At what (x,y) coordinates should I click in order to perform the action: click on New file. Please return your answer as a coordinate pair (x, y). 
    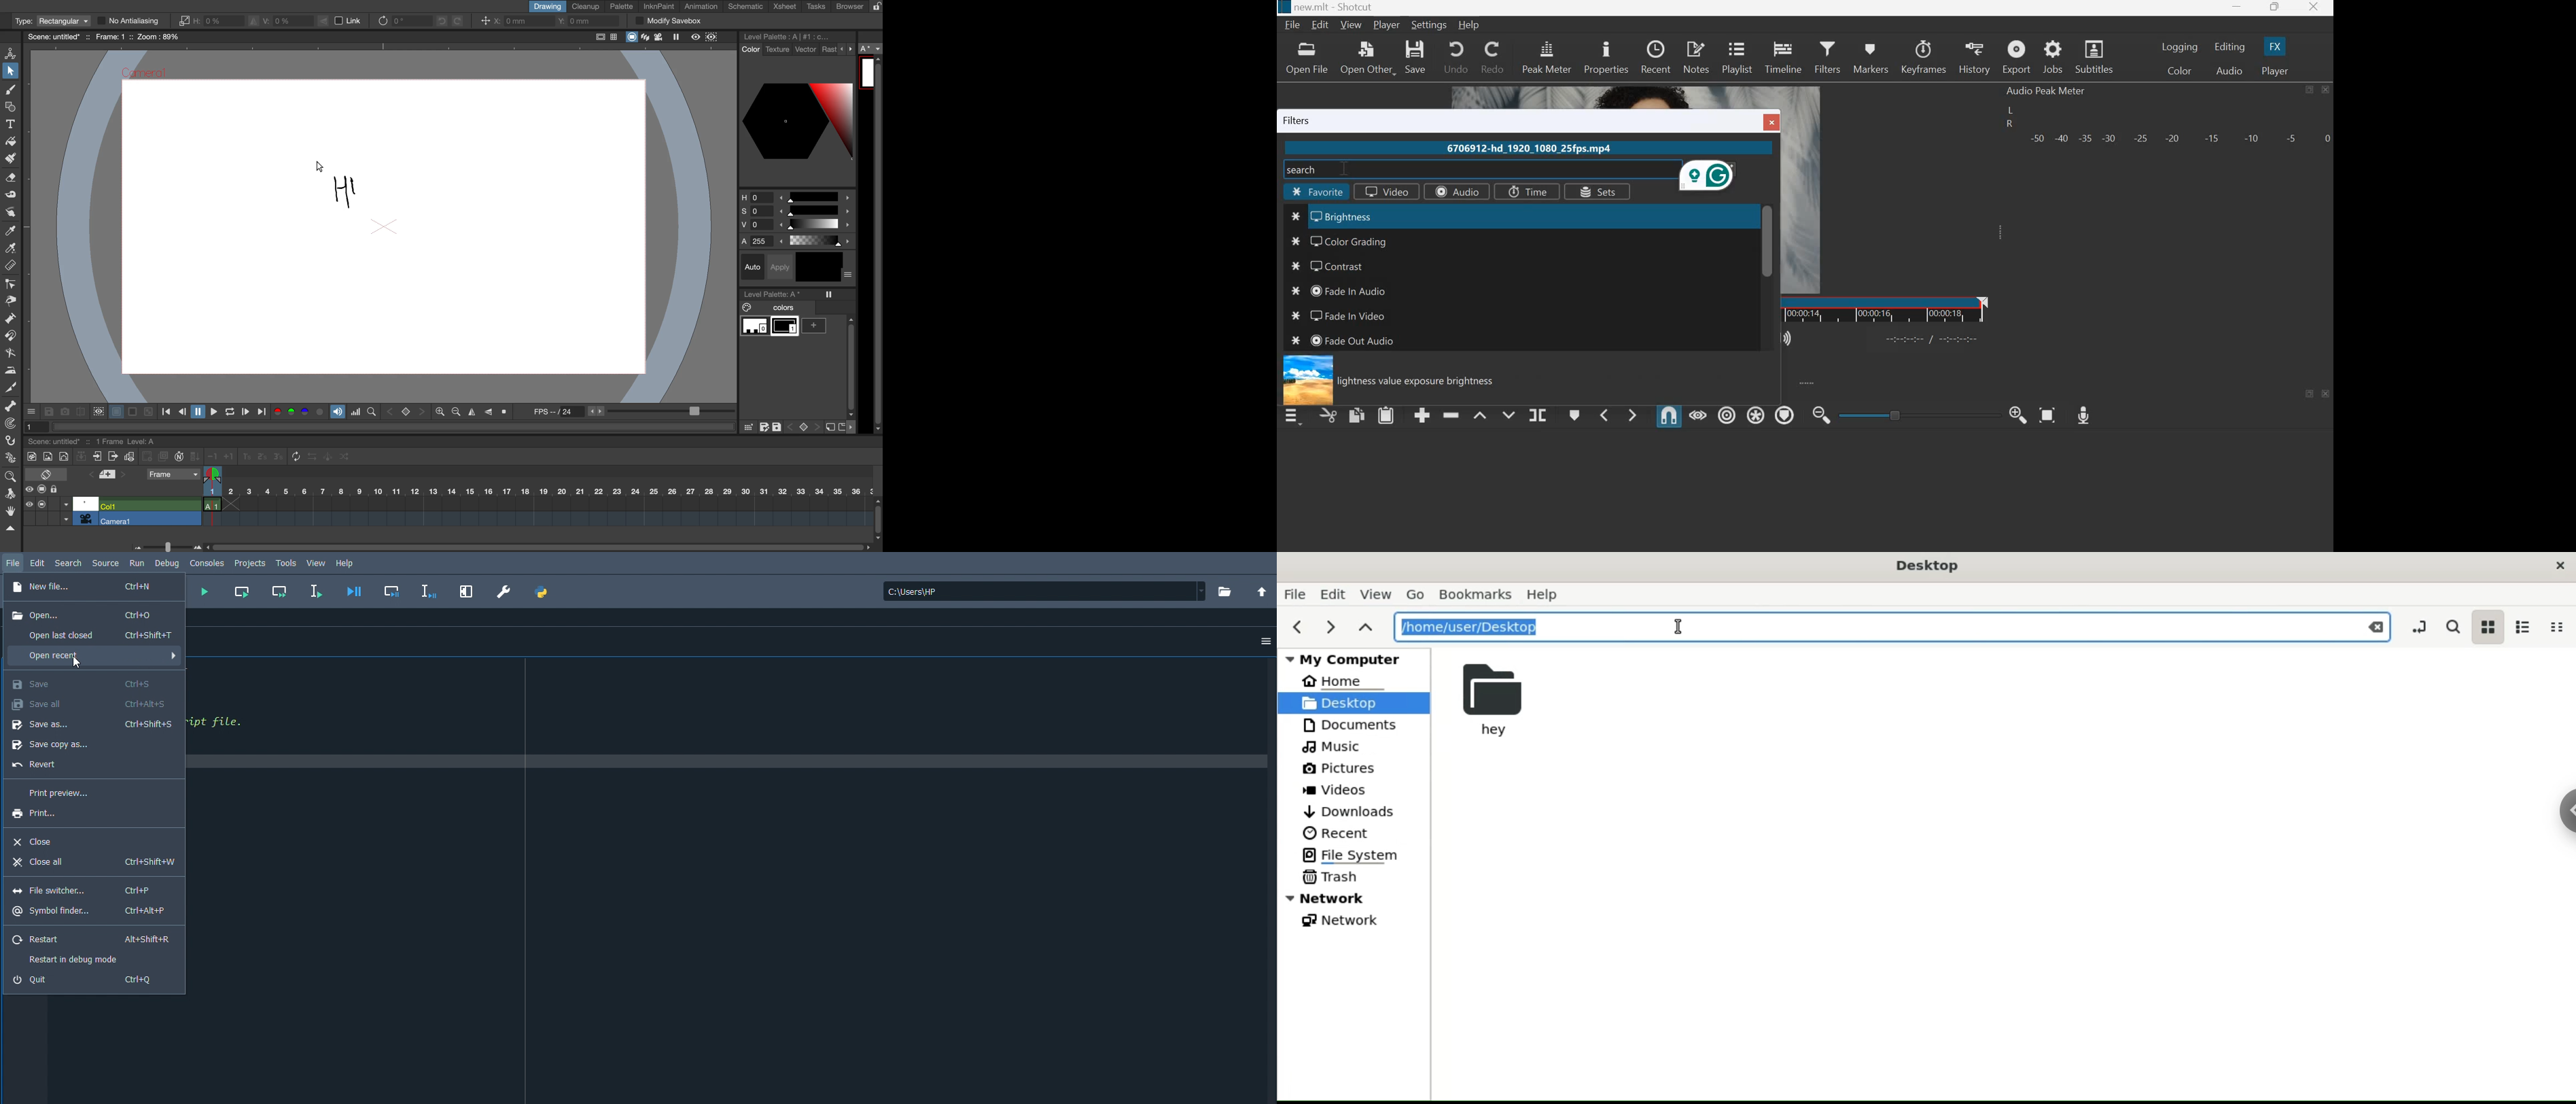
    Looking at the image, I should click on (86, 588).